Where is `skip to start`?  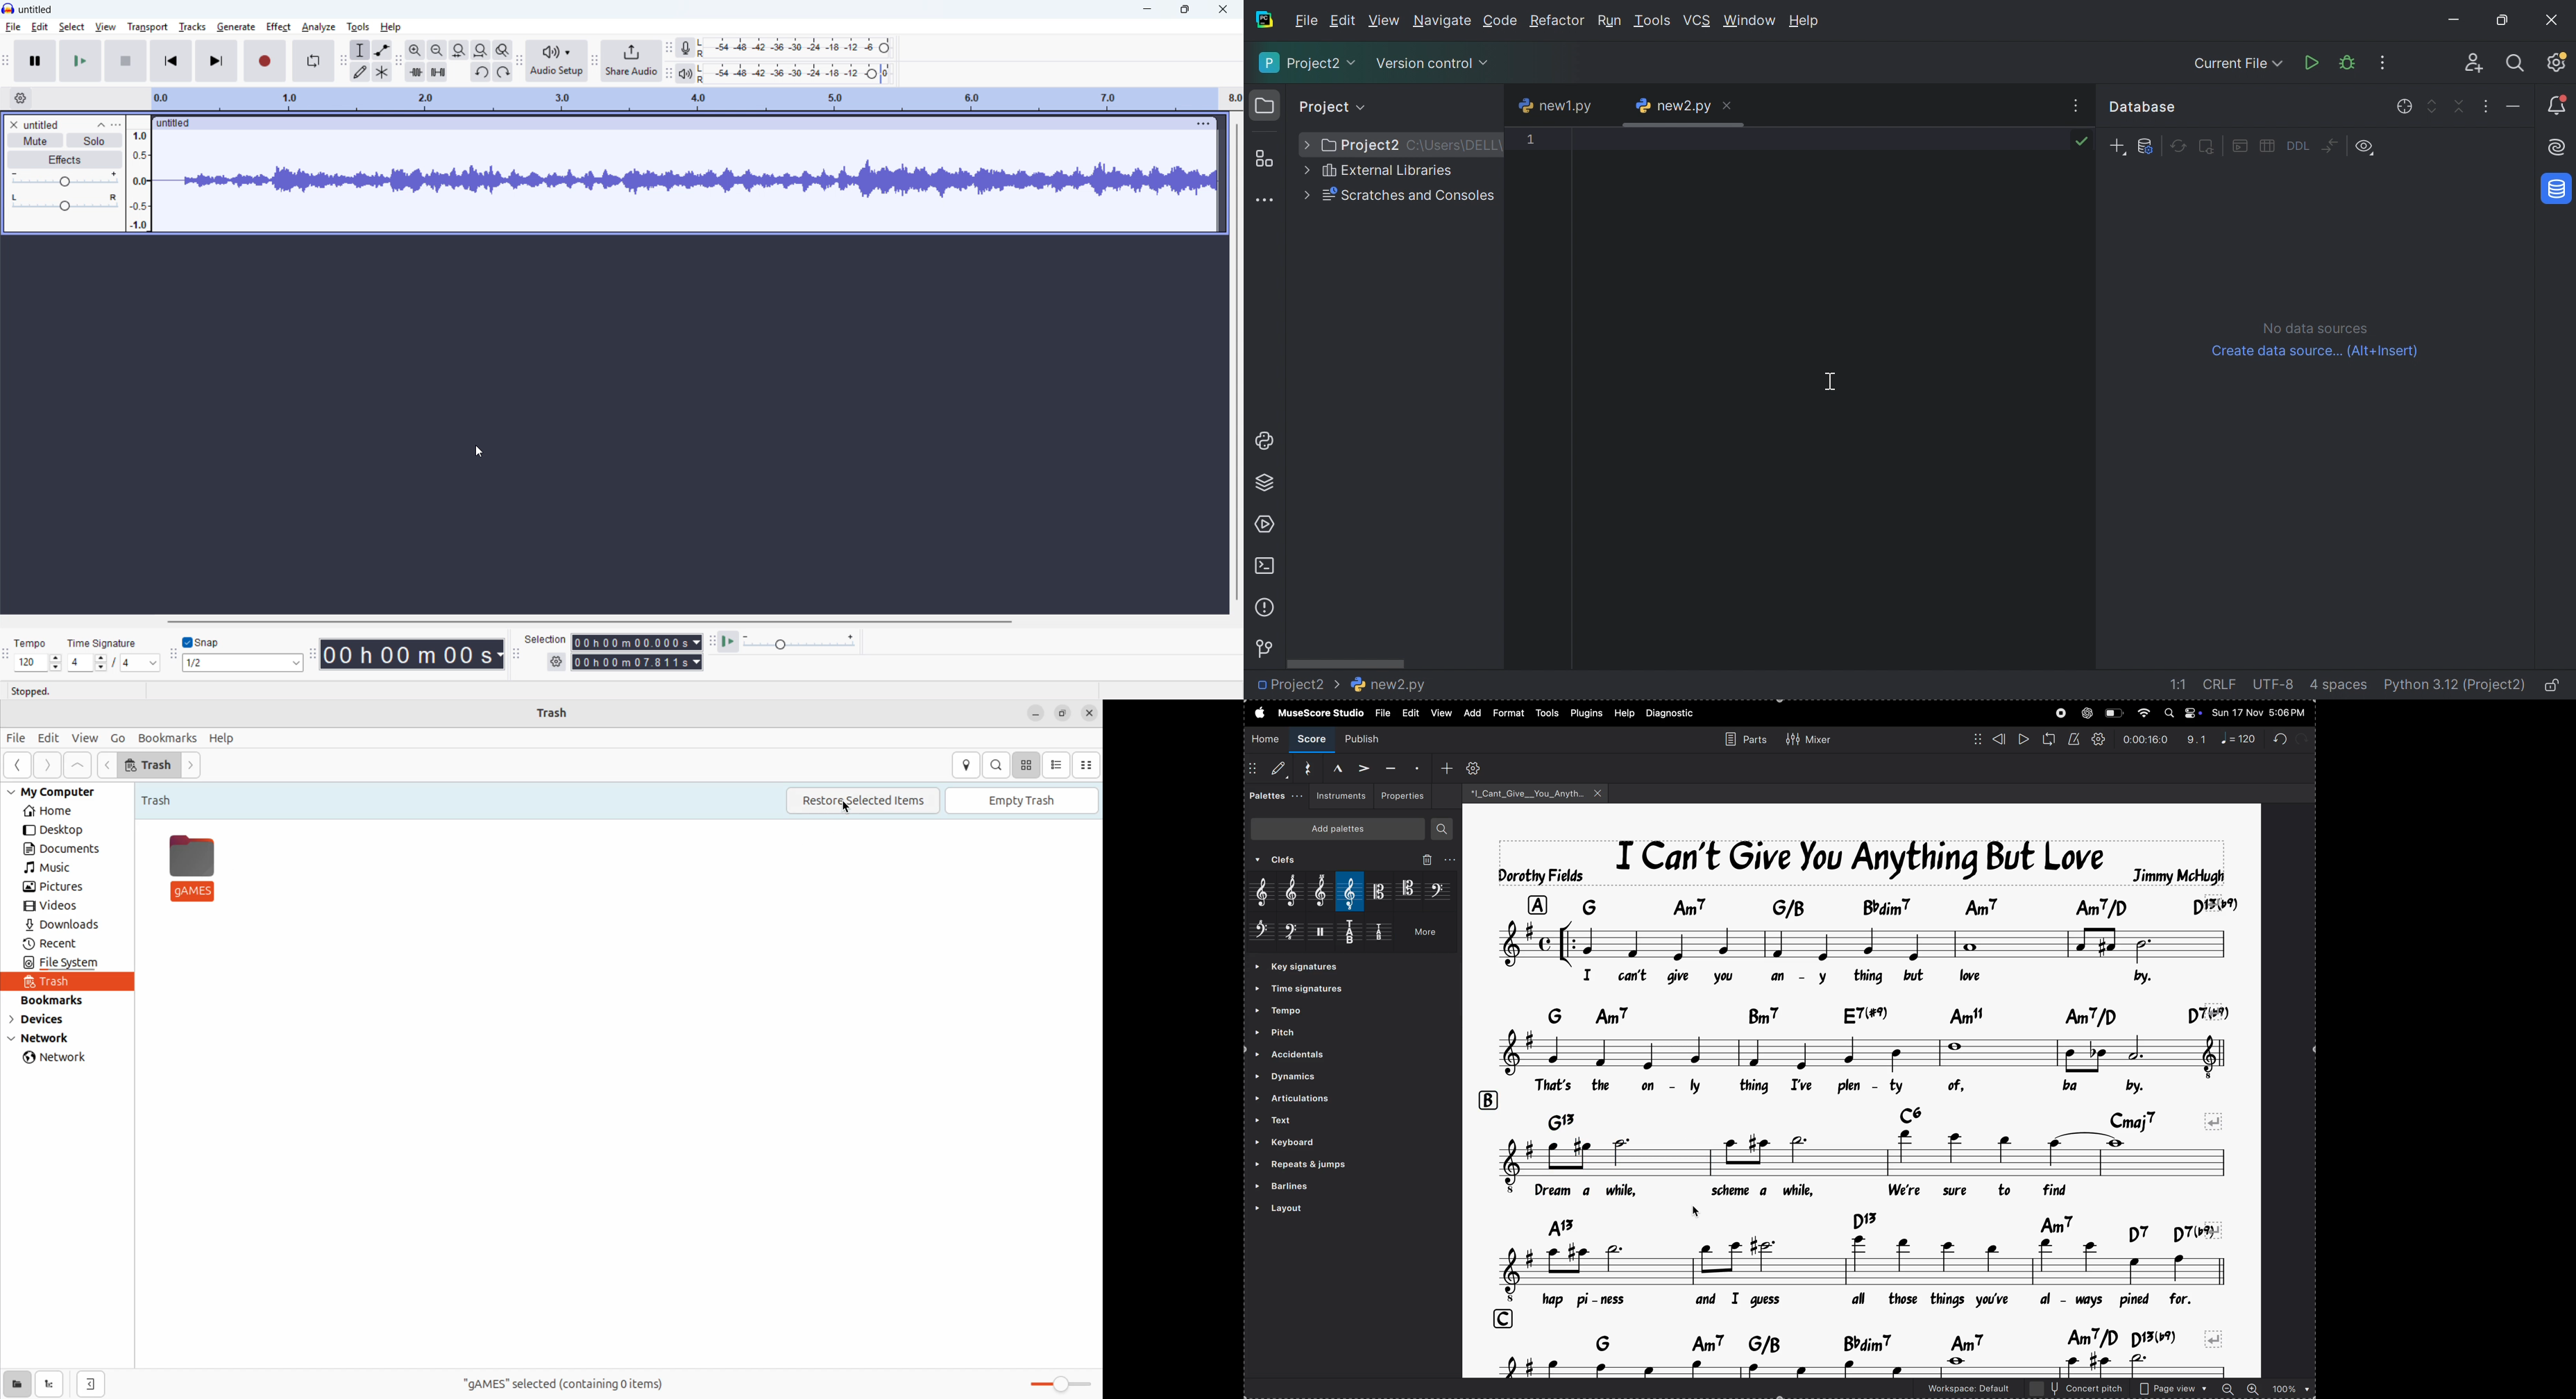 skip to start is located at coordinates (171, 61).